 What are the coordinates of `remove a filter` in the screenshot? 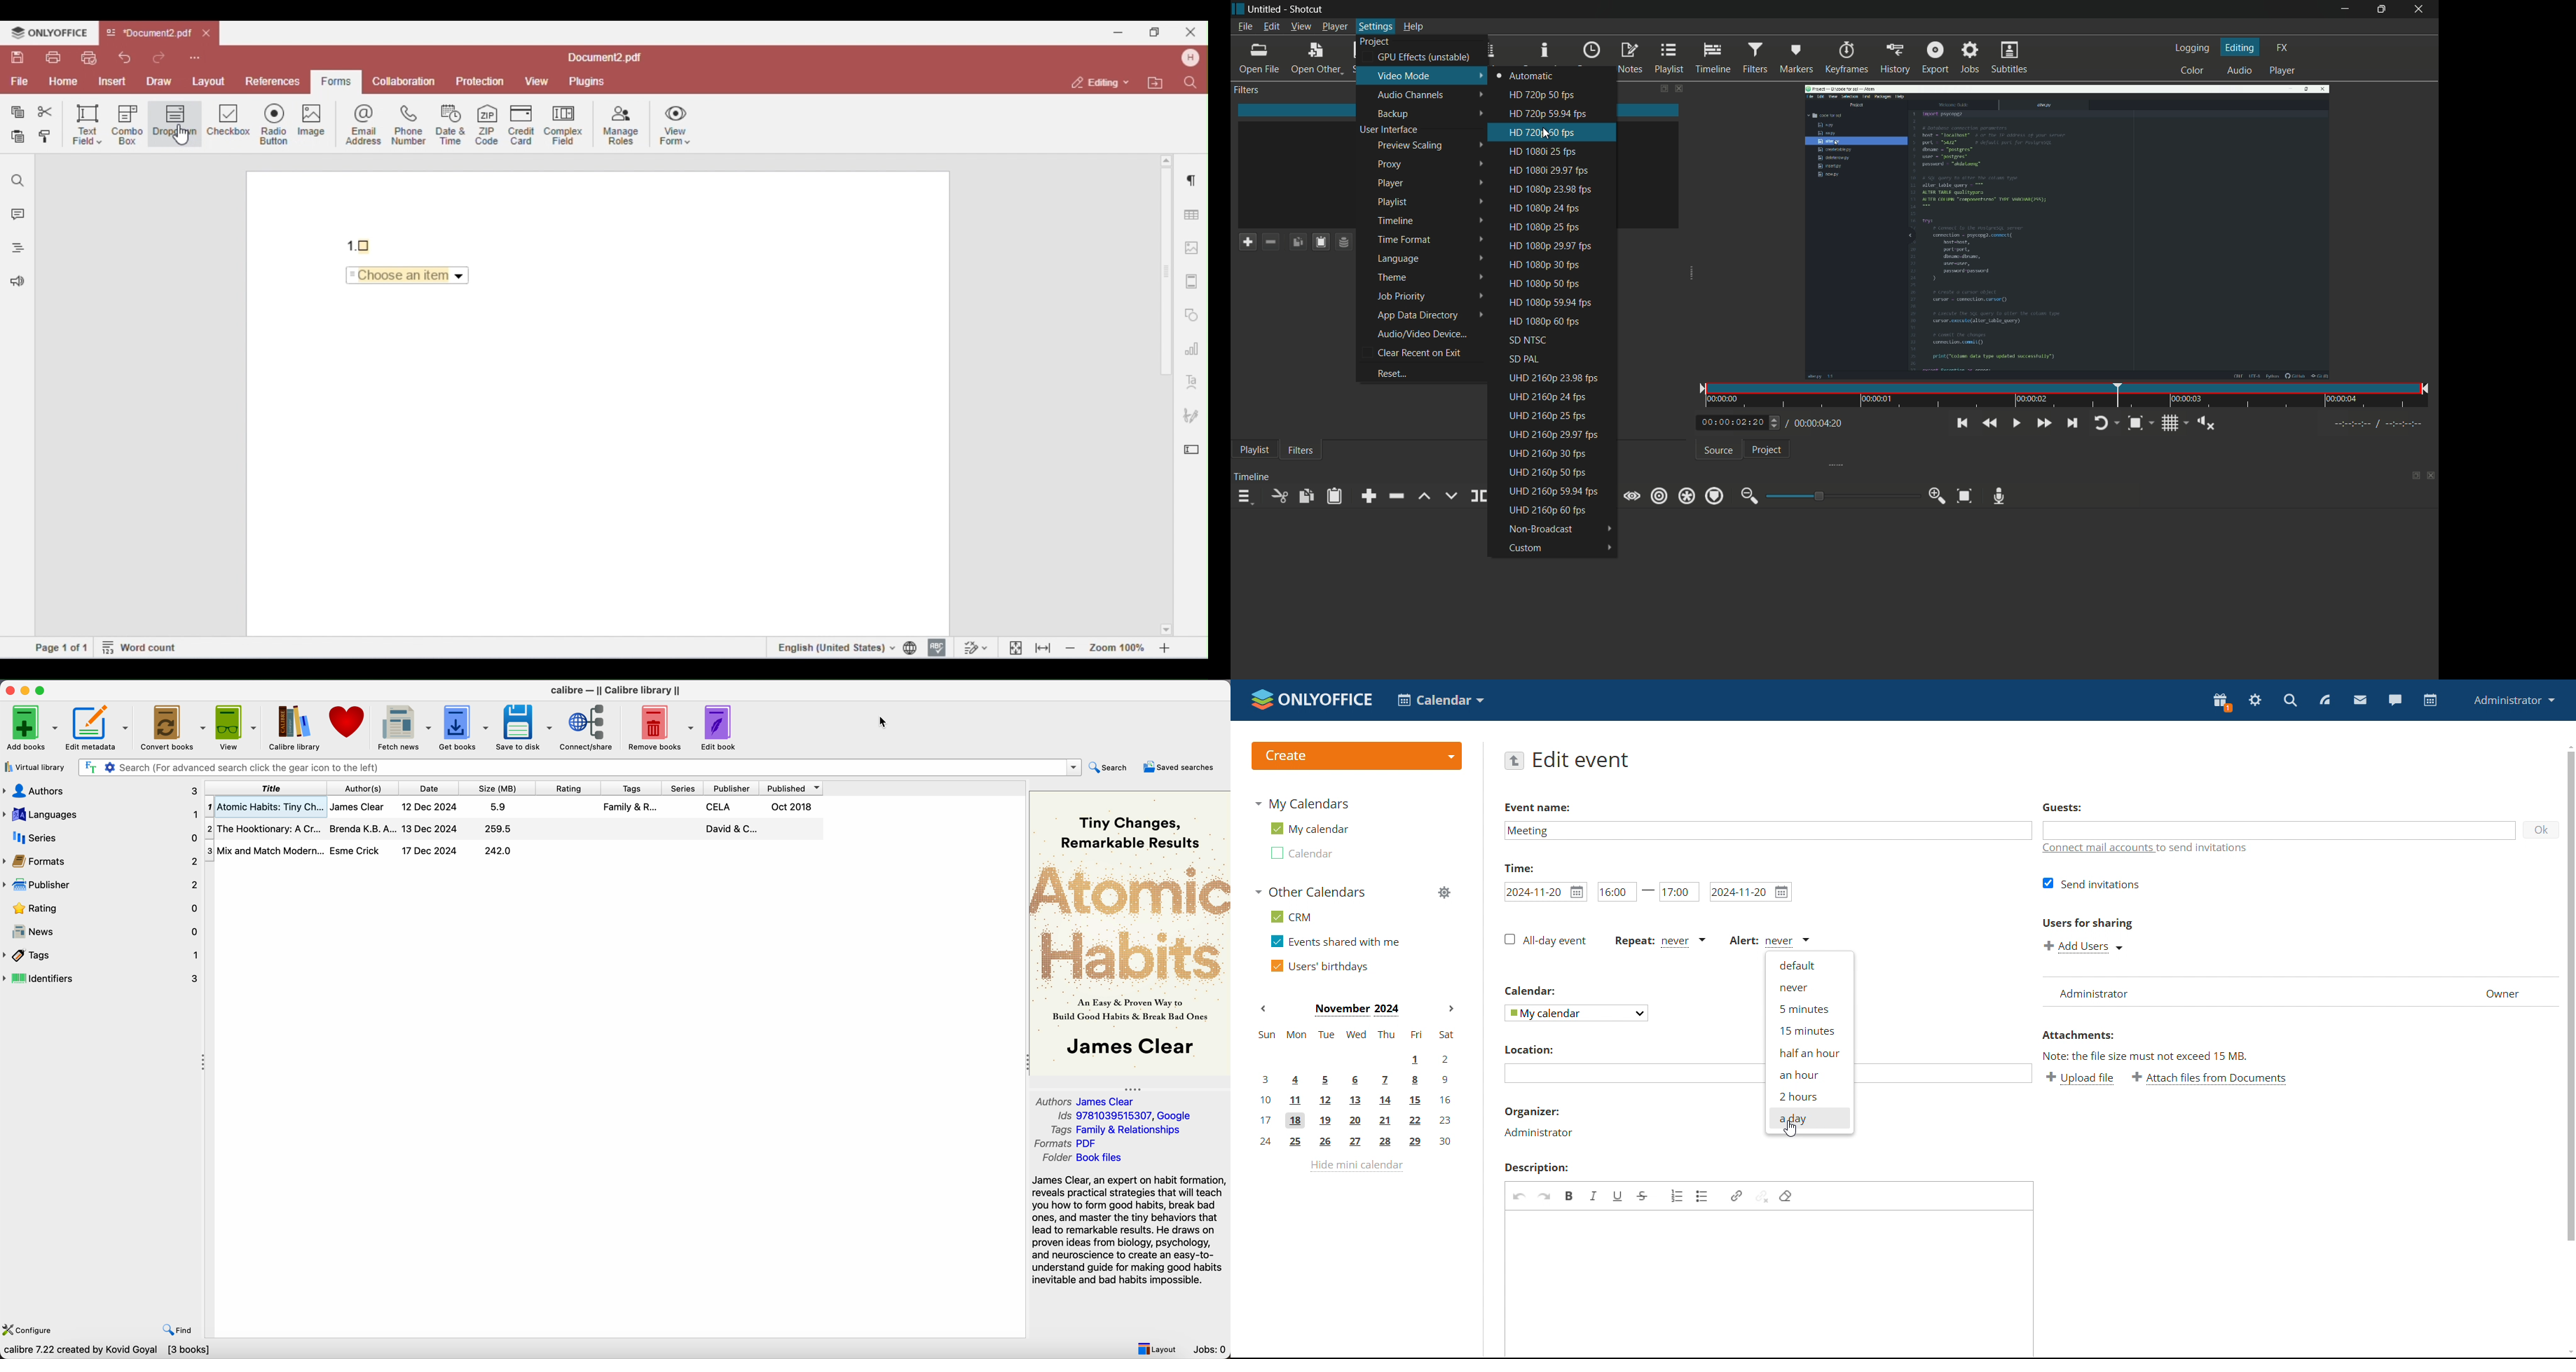 It's located at (1271, 240).